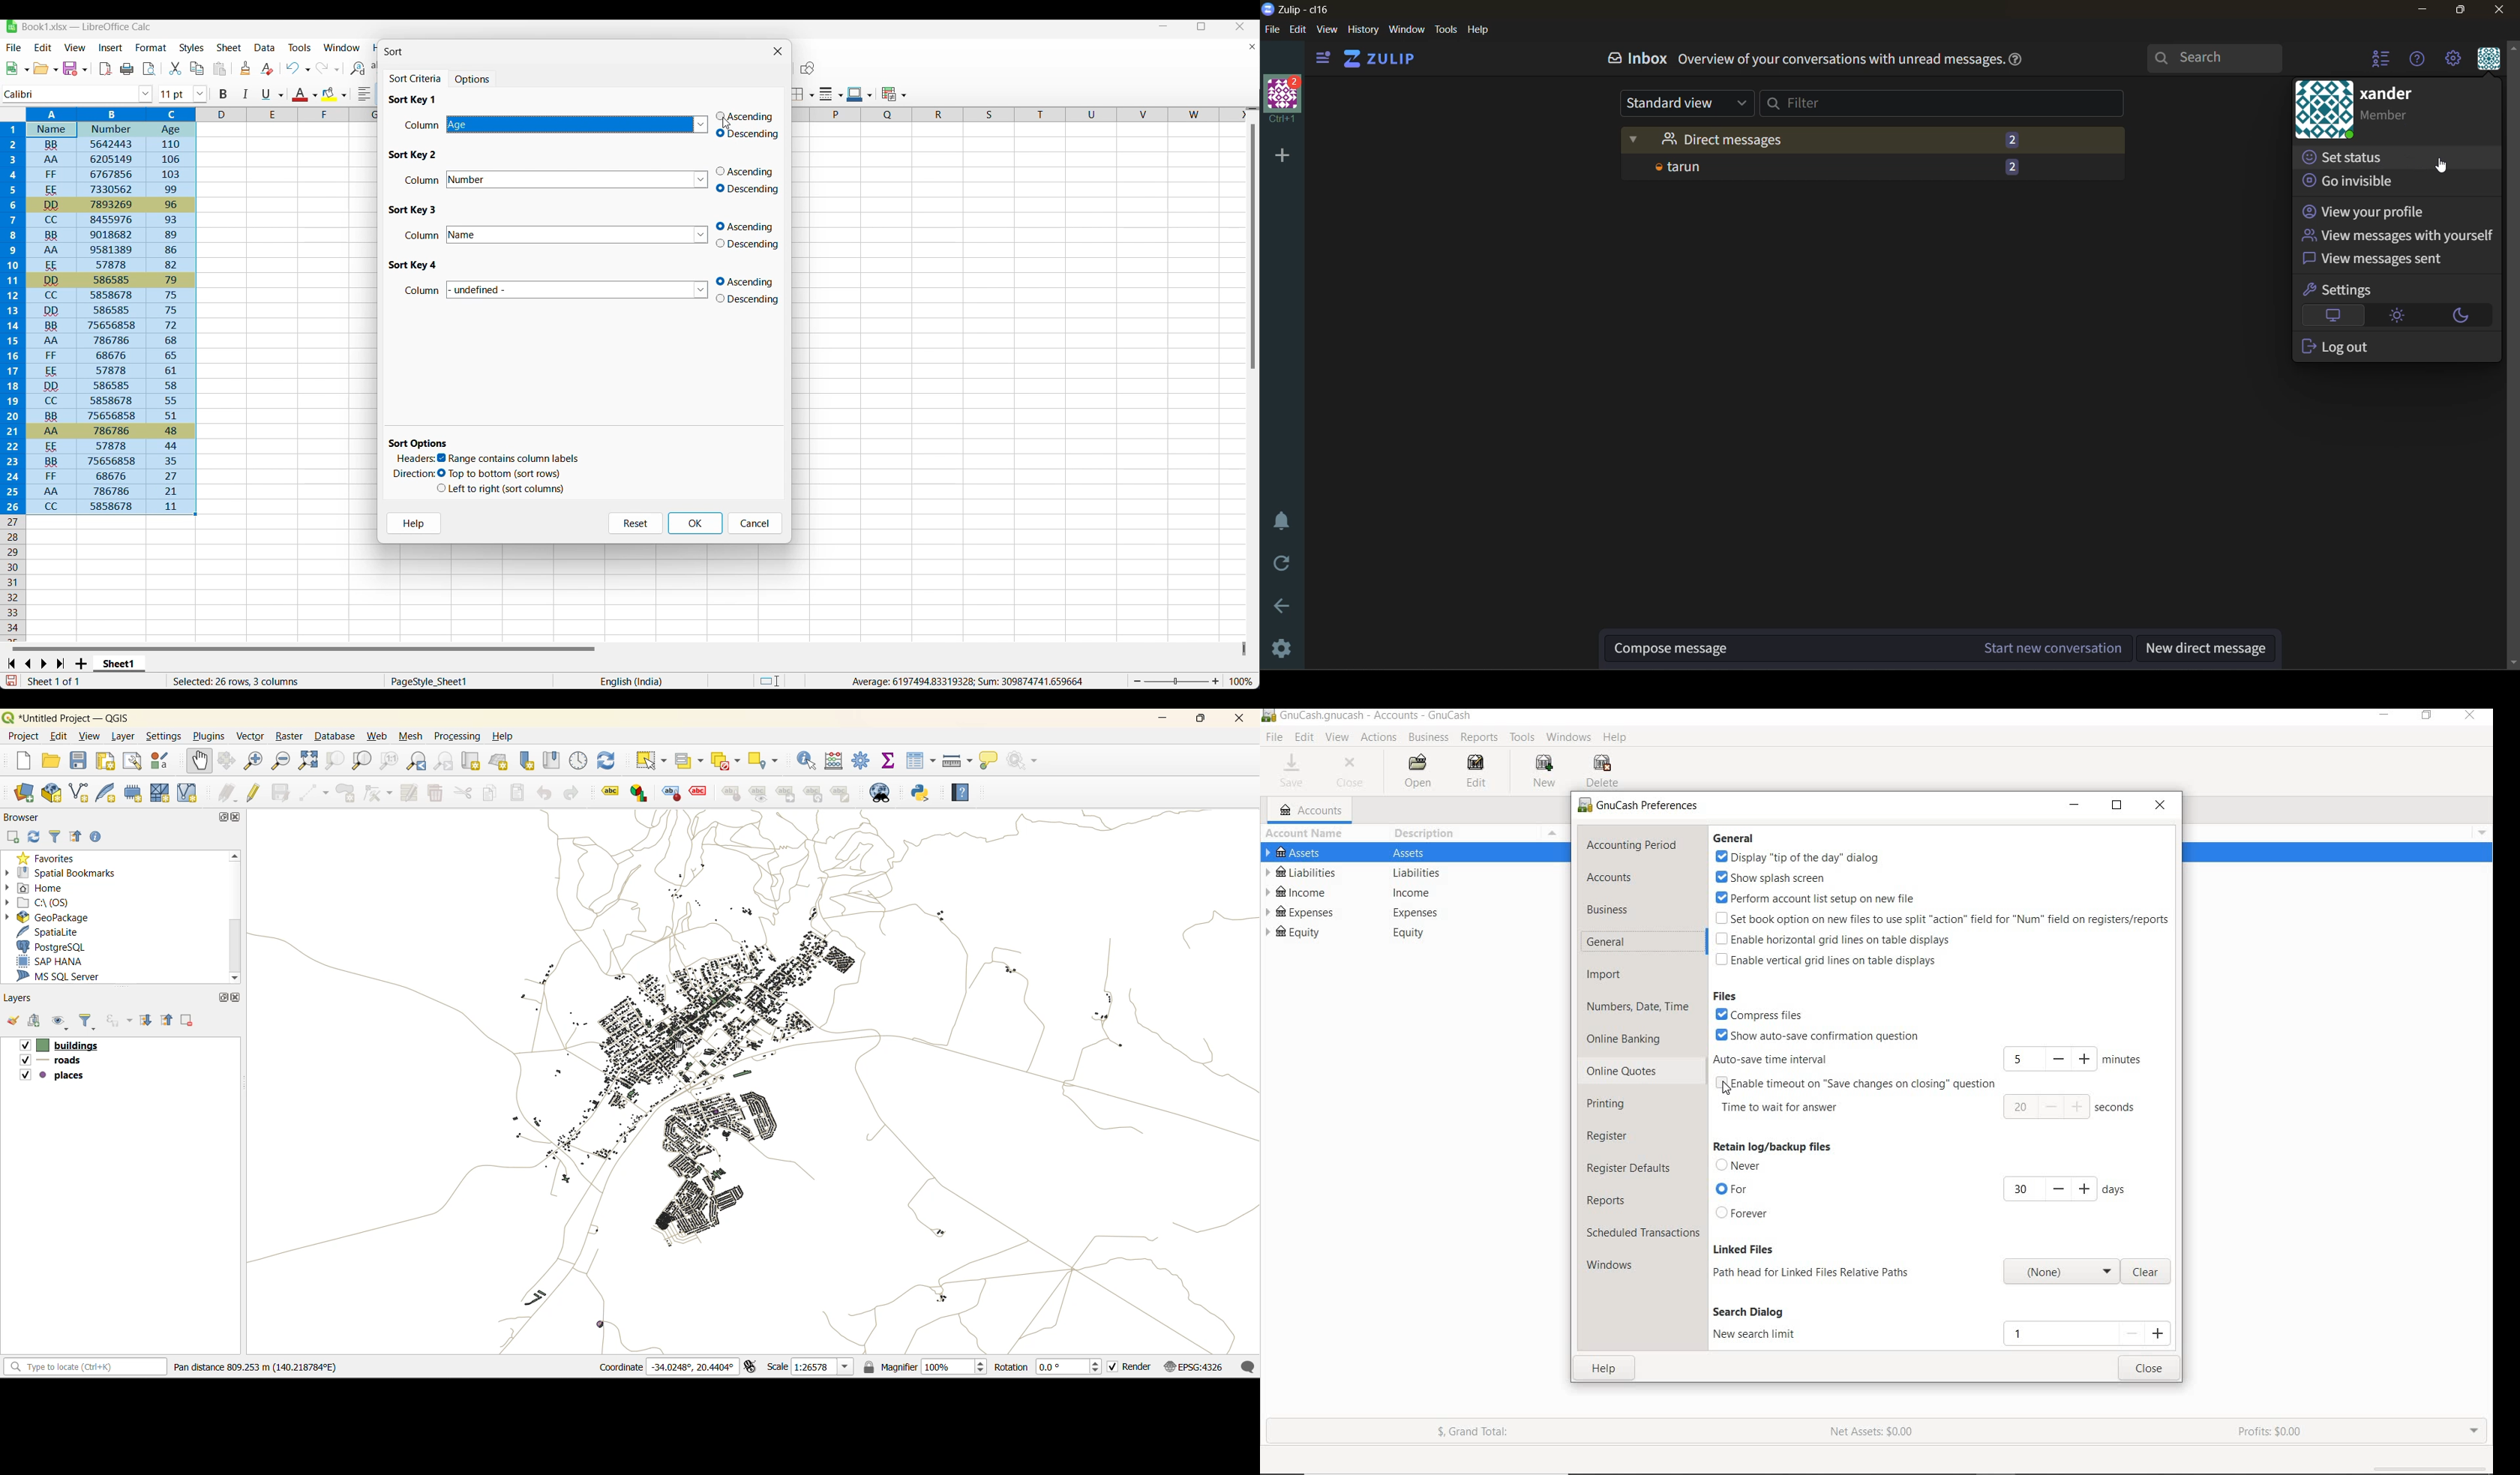 Image resolution: width=2520 pixels, height=1484 pixels. What do you see at coordinates (2160, 806) in the screenshot?
I see `CLOSE` at bounding box center [2160, 806].